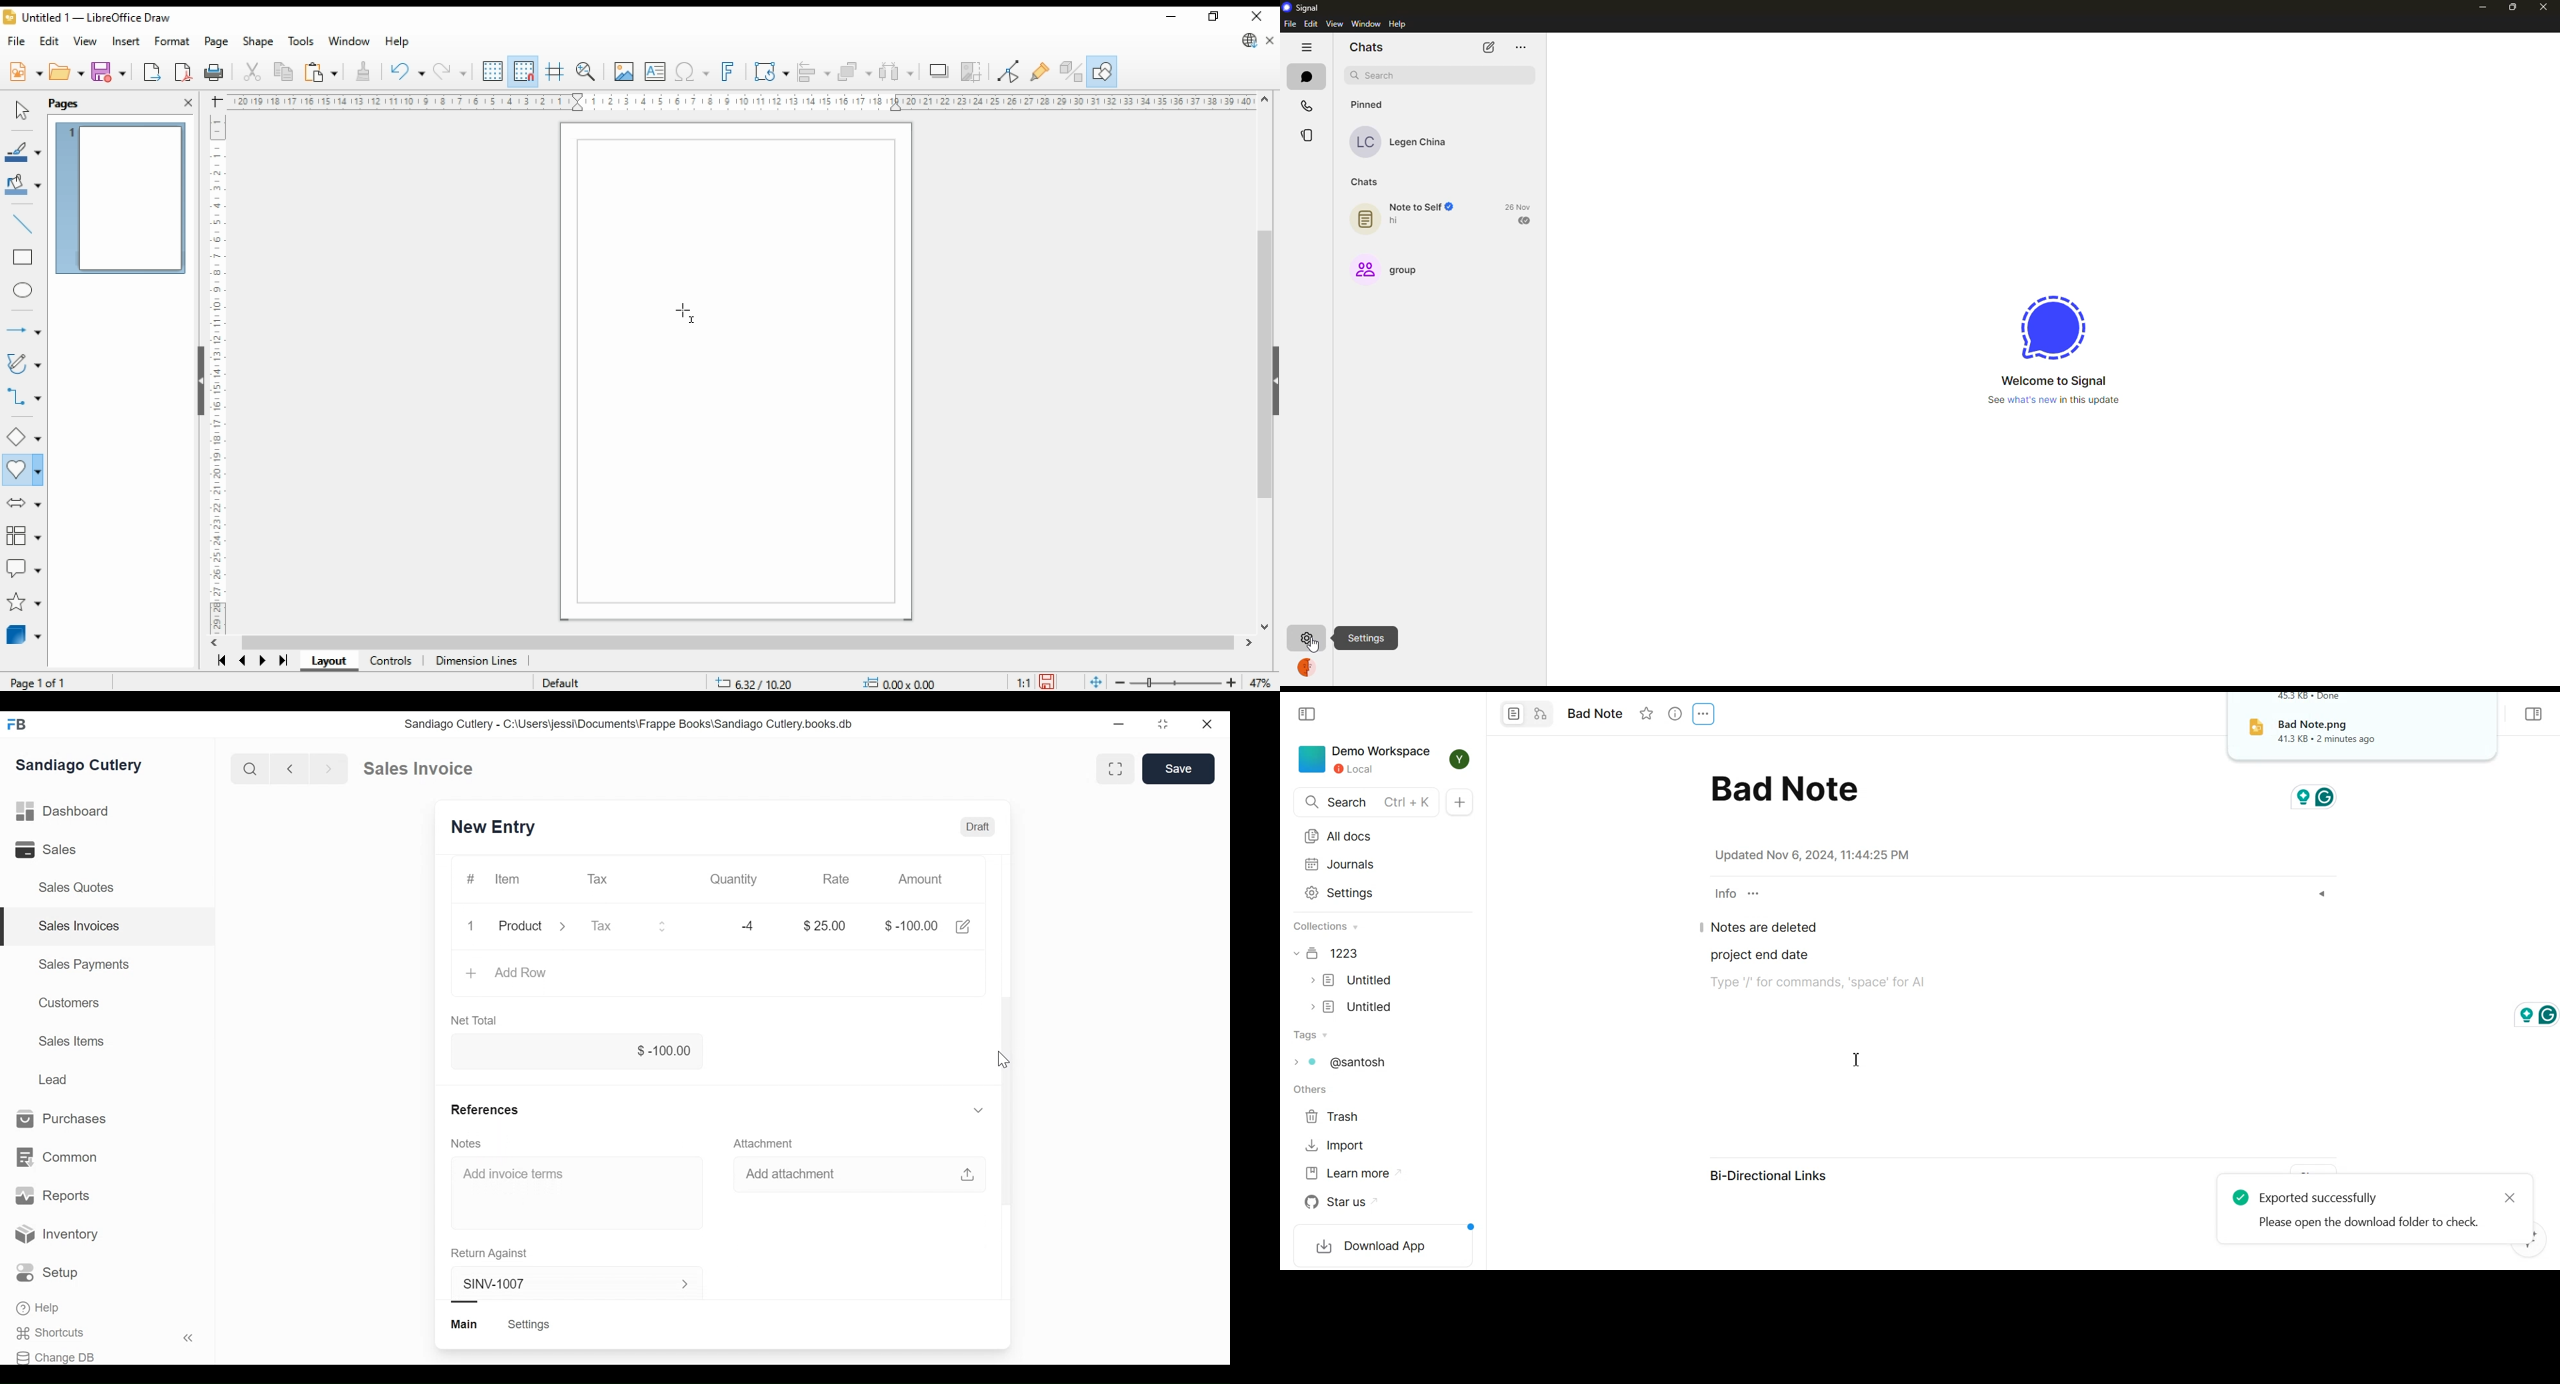 The width and height of the screenshot is (2576, 1400). Describe the element at coordinates (78, 887) in the screenshot. I see `Sales Quotes` at that location.